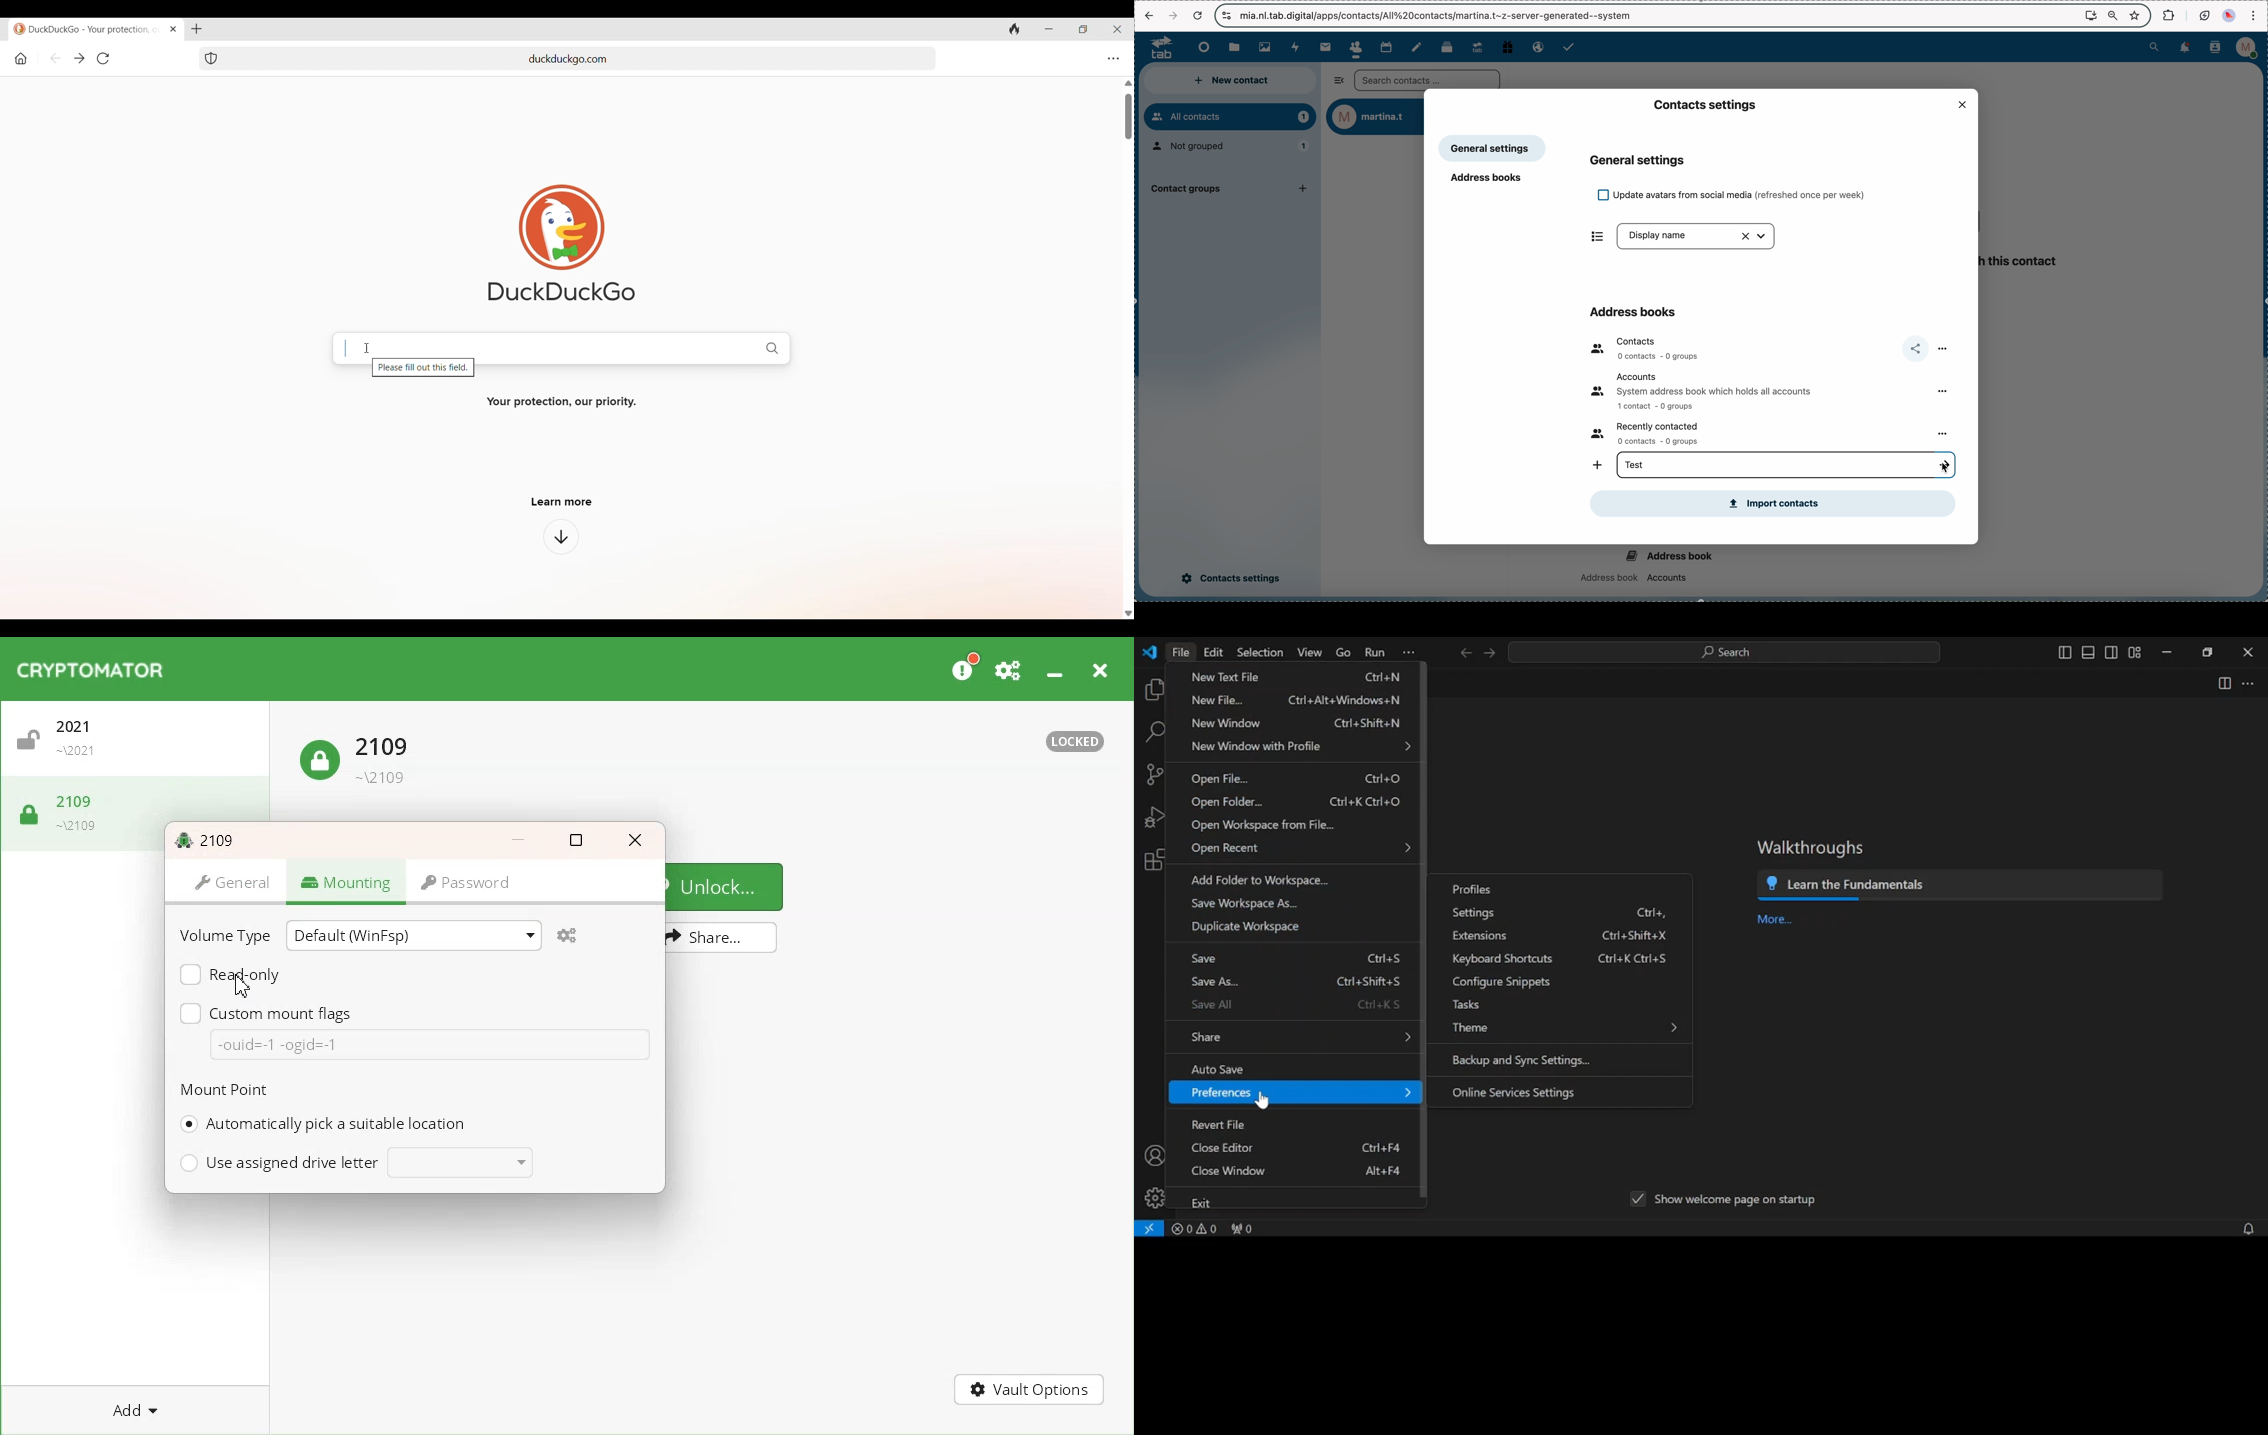 The width and height of the screenshot is (2268, 1456). Describe the element at coordinates (2229, 15) in the screenshot. I see `profile picture` at that location.